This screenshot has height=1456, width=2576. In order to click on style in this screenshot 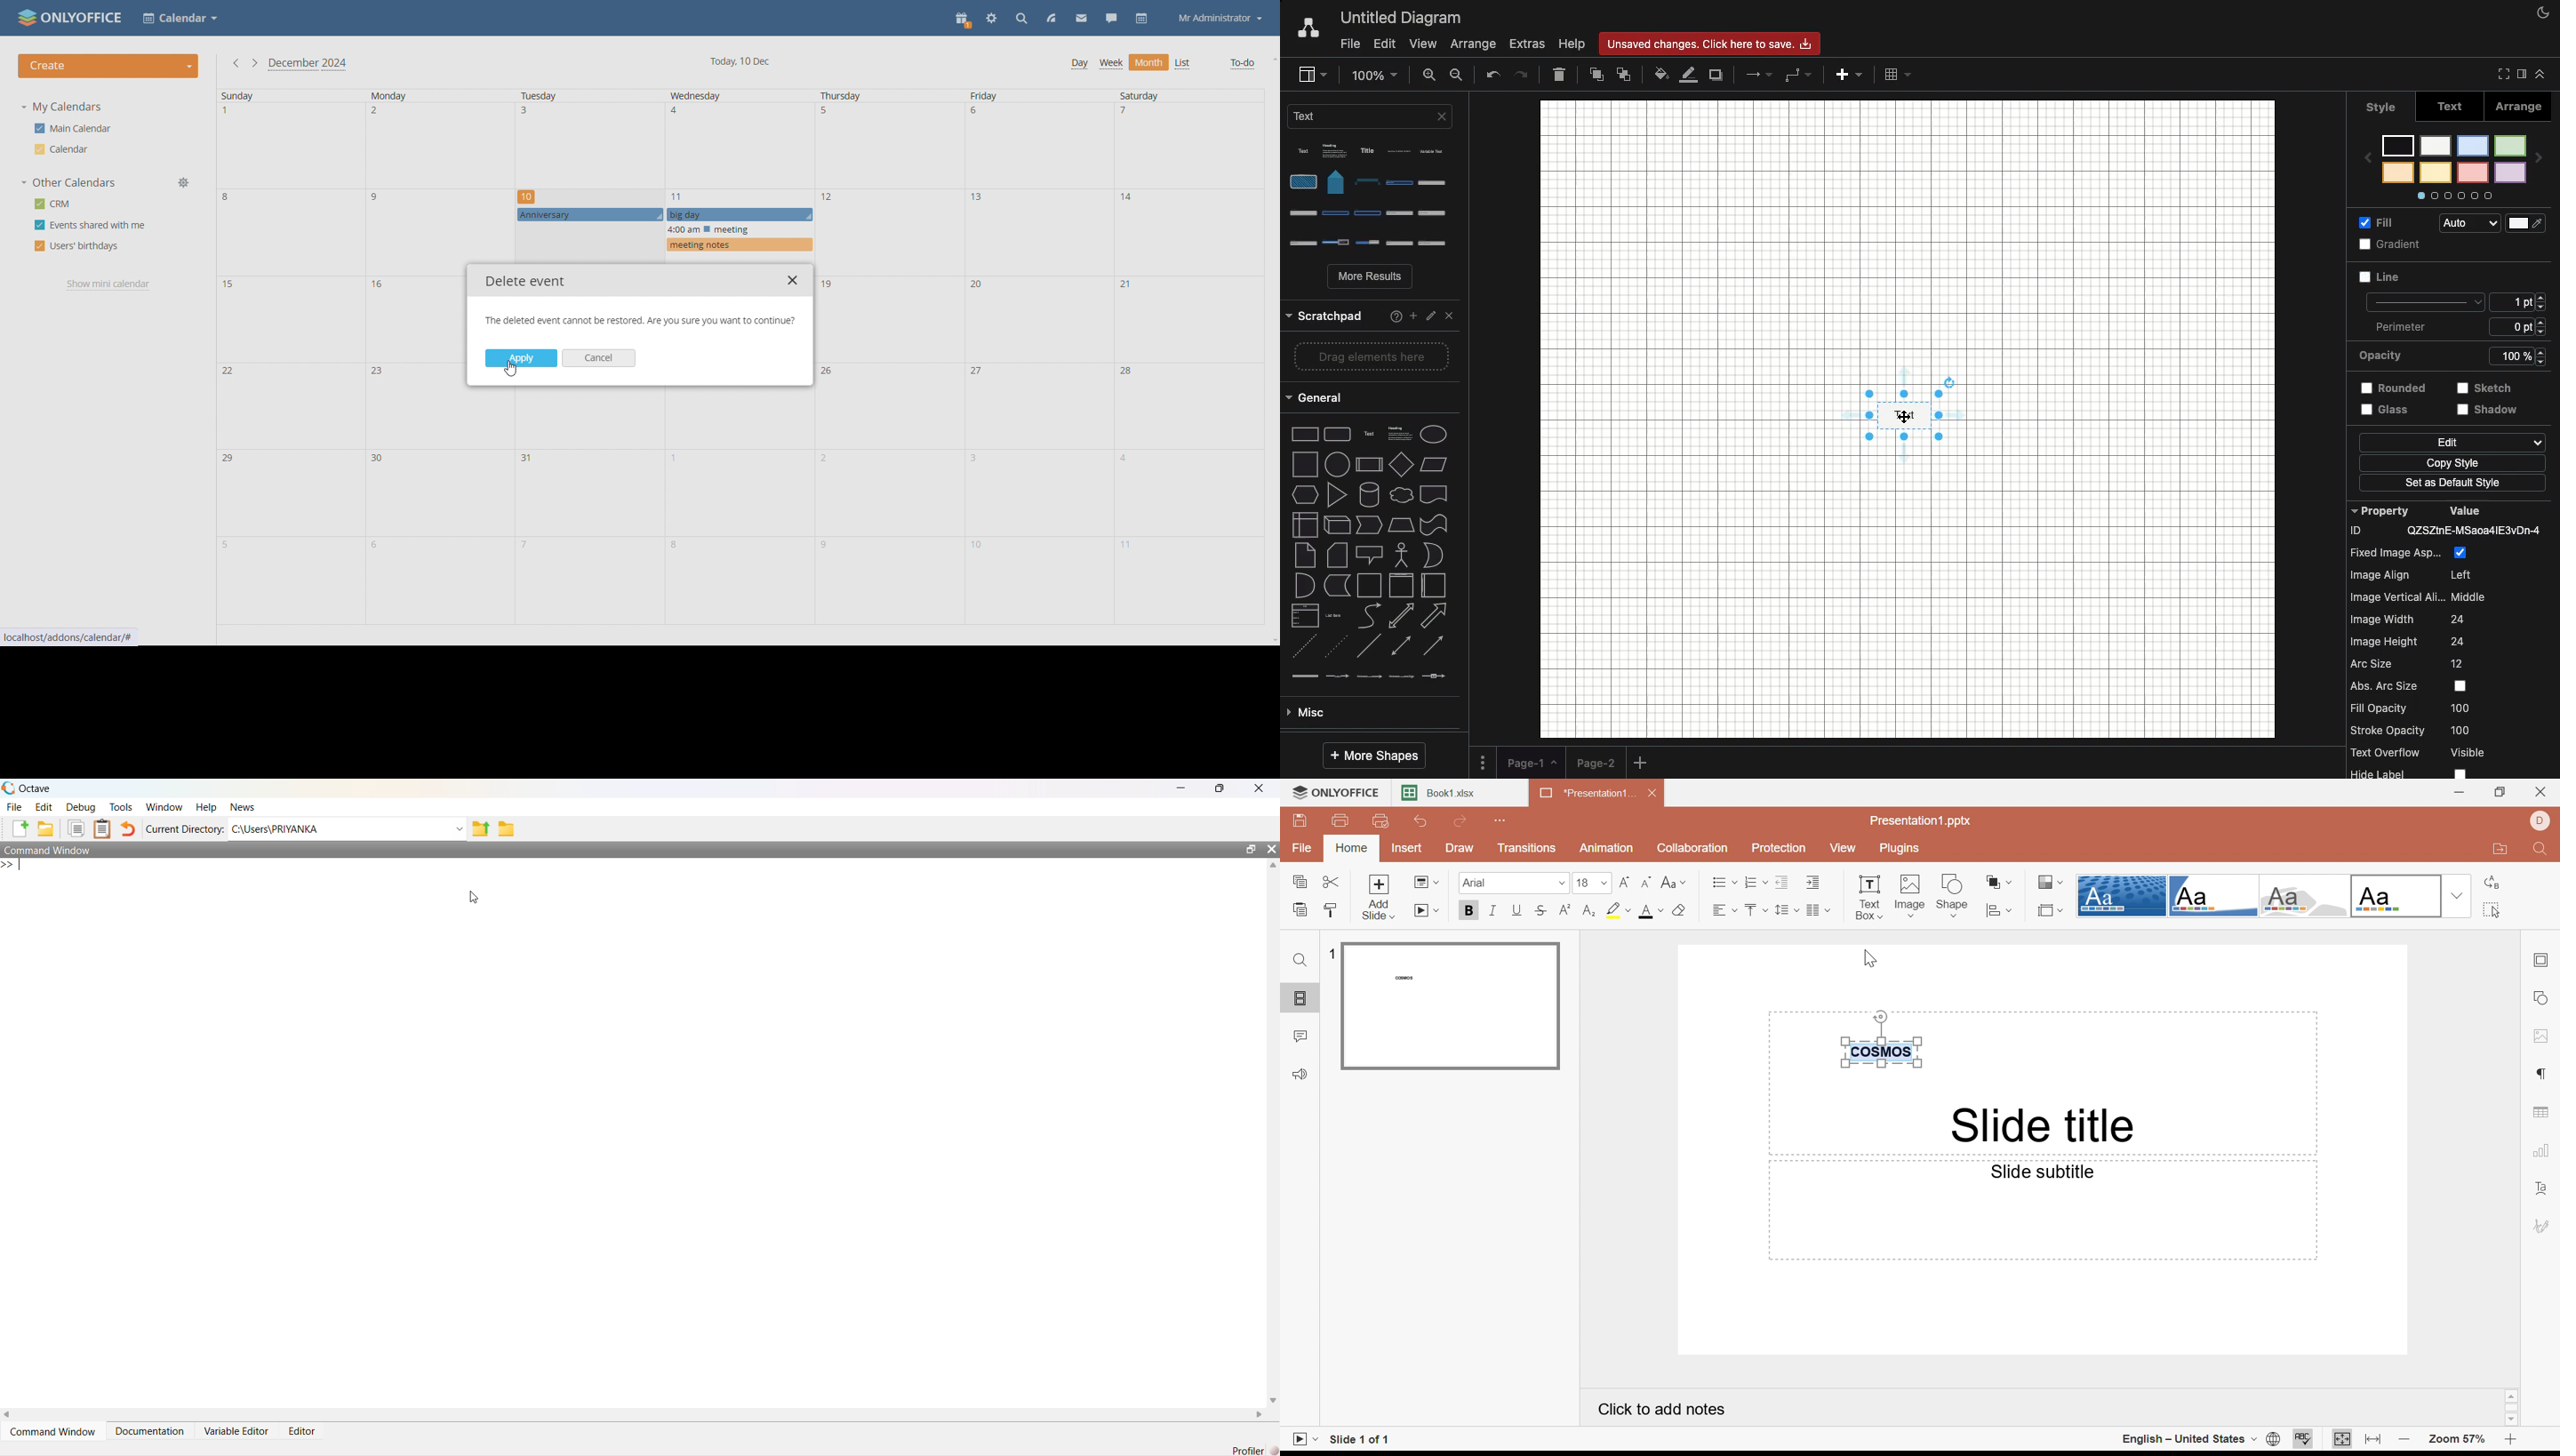, I will do `click(2381, 106)`.